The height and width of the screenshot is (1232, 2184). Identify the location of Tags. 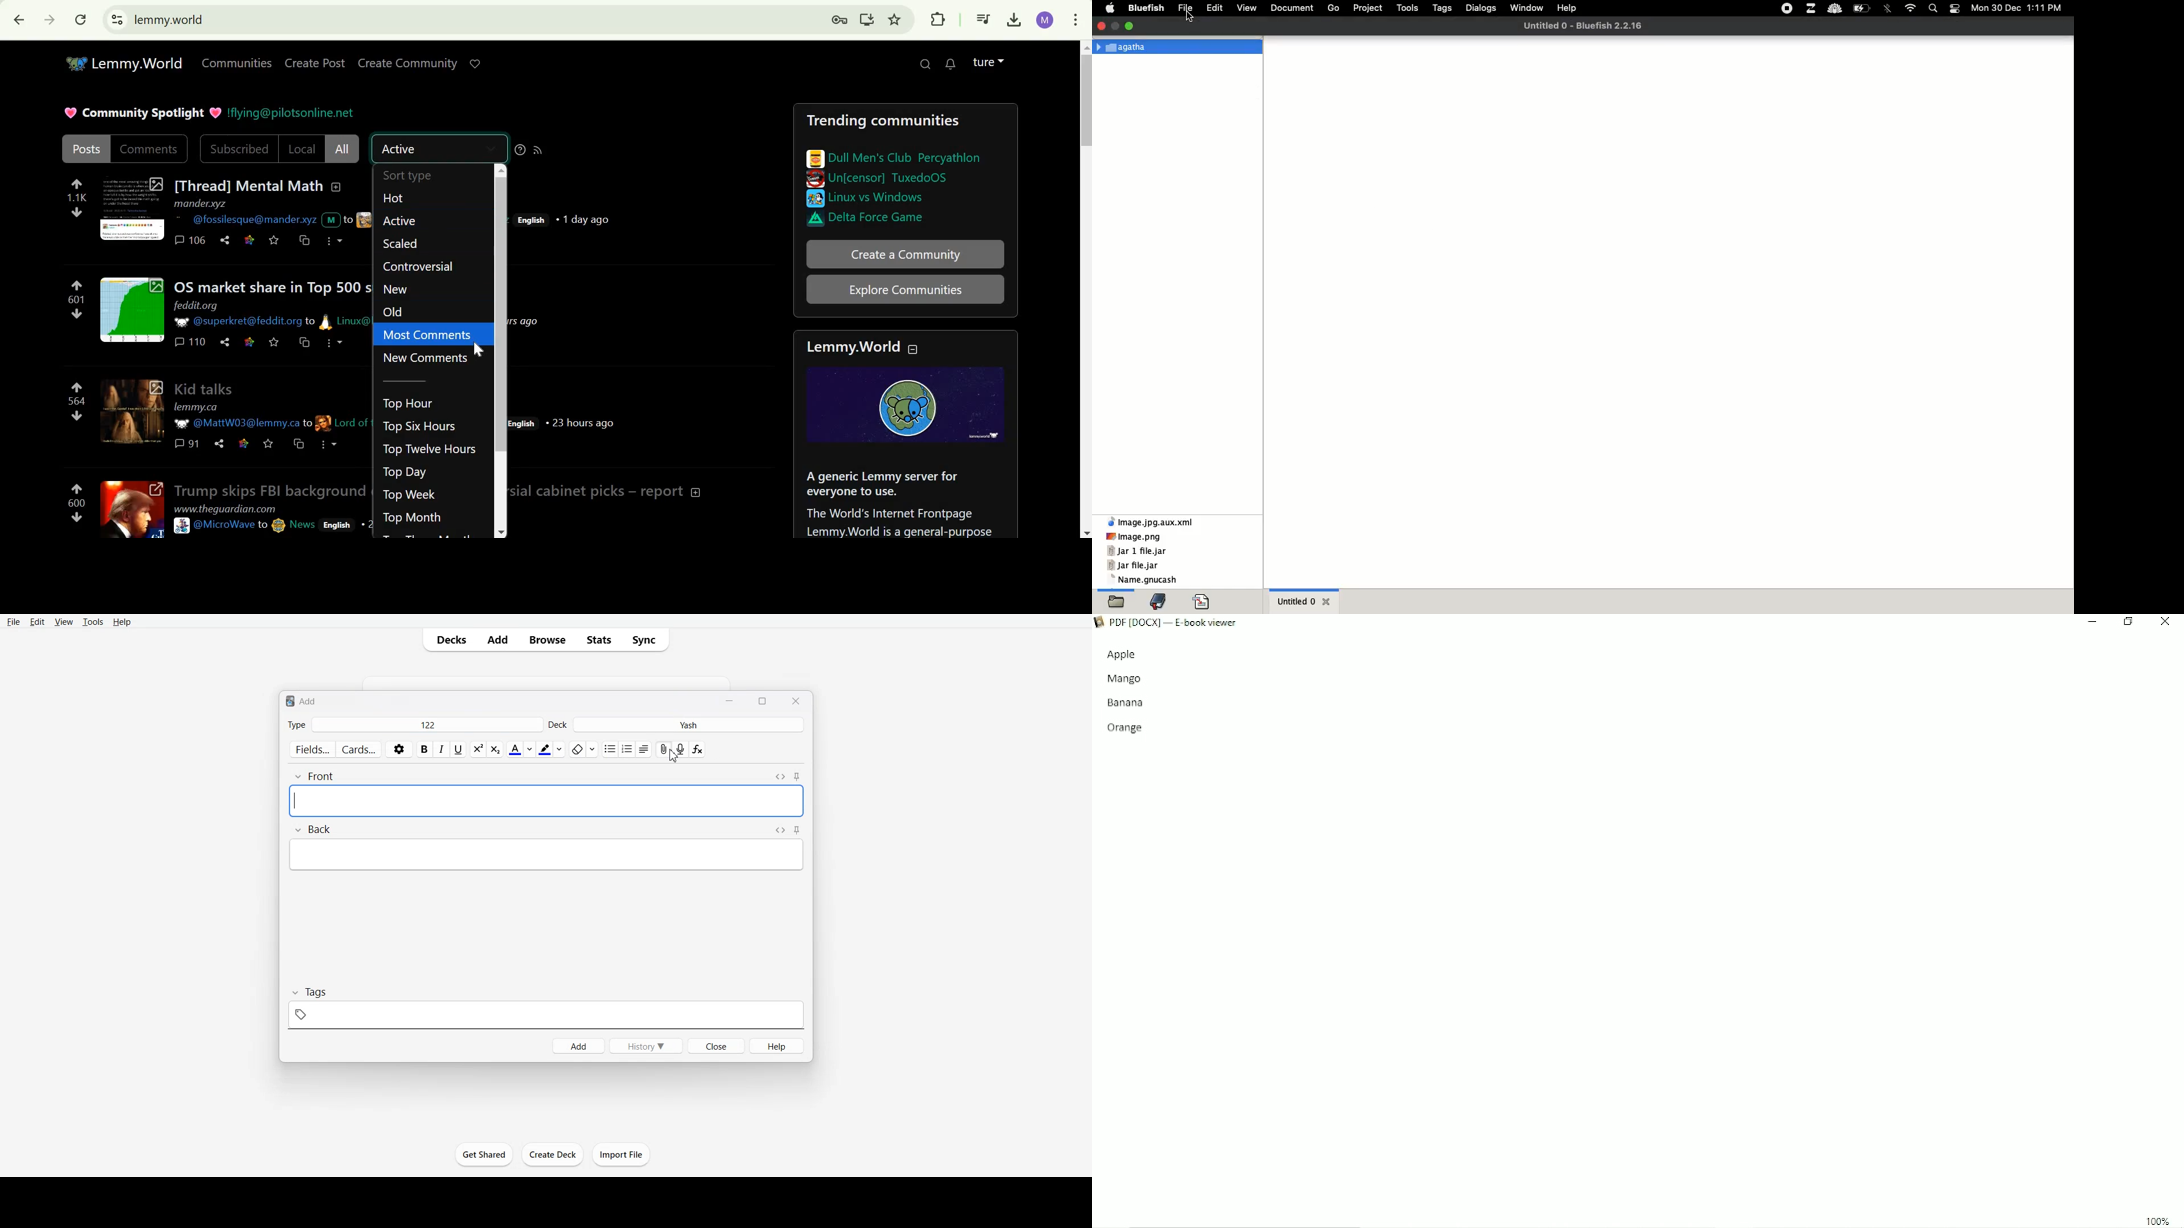
(311, 992).